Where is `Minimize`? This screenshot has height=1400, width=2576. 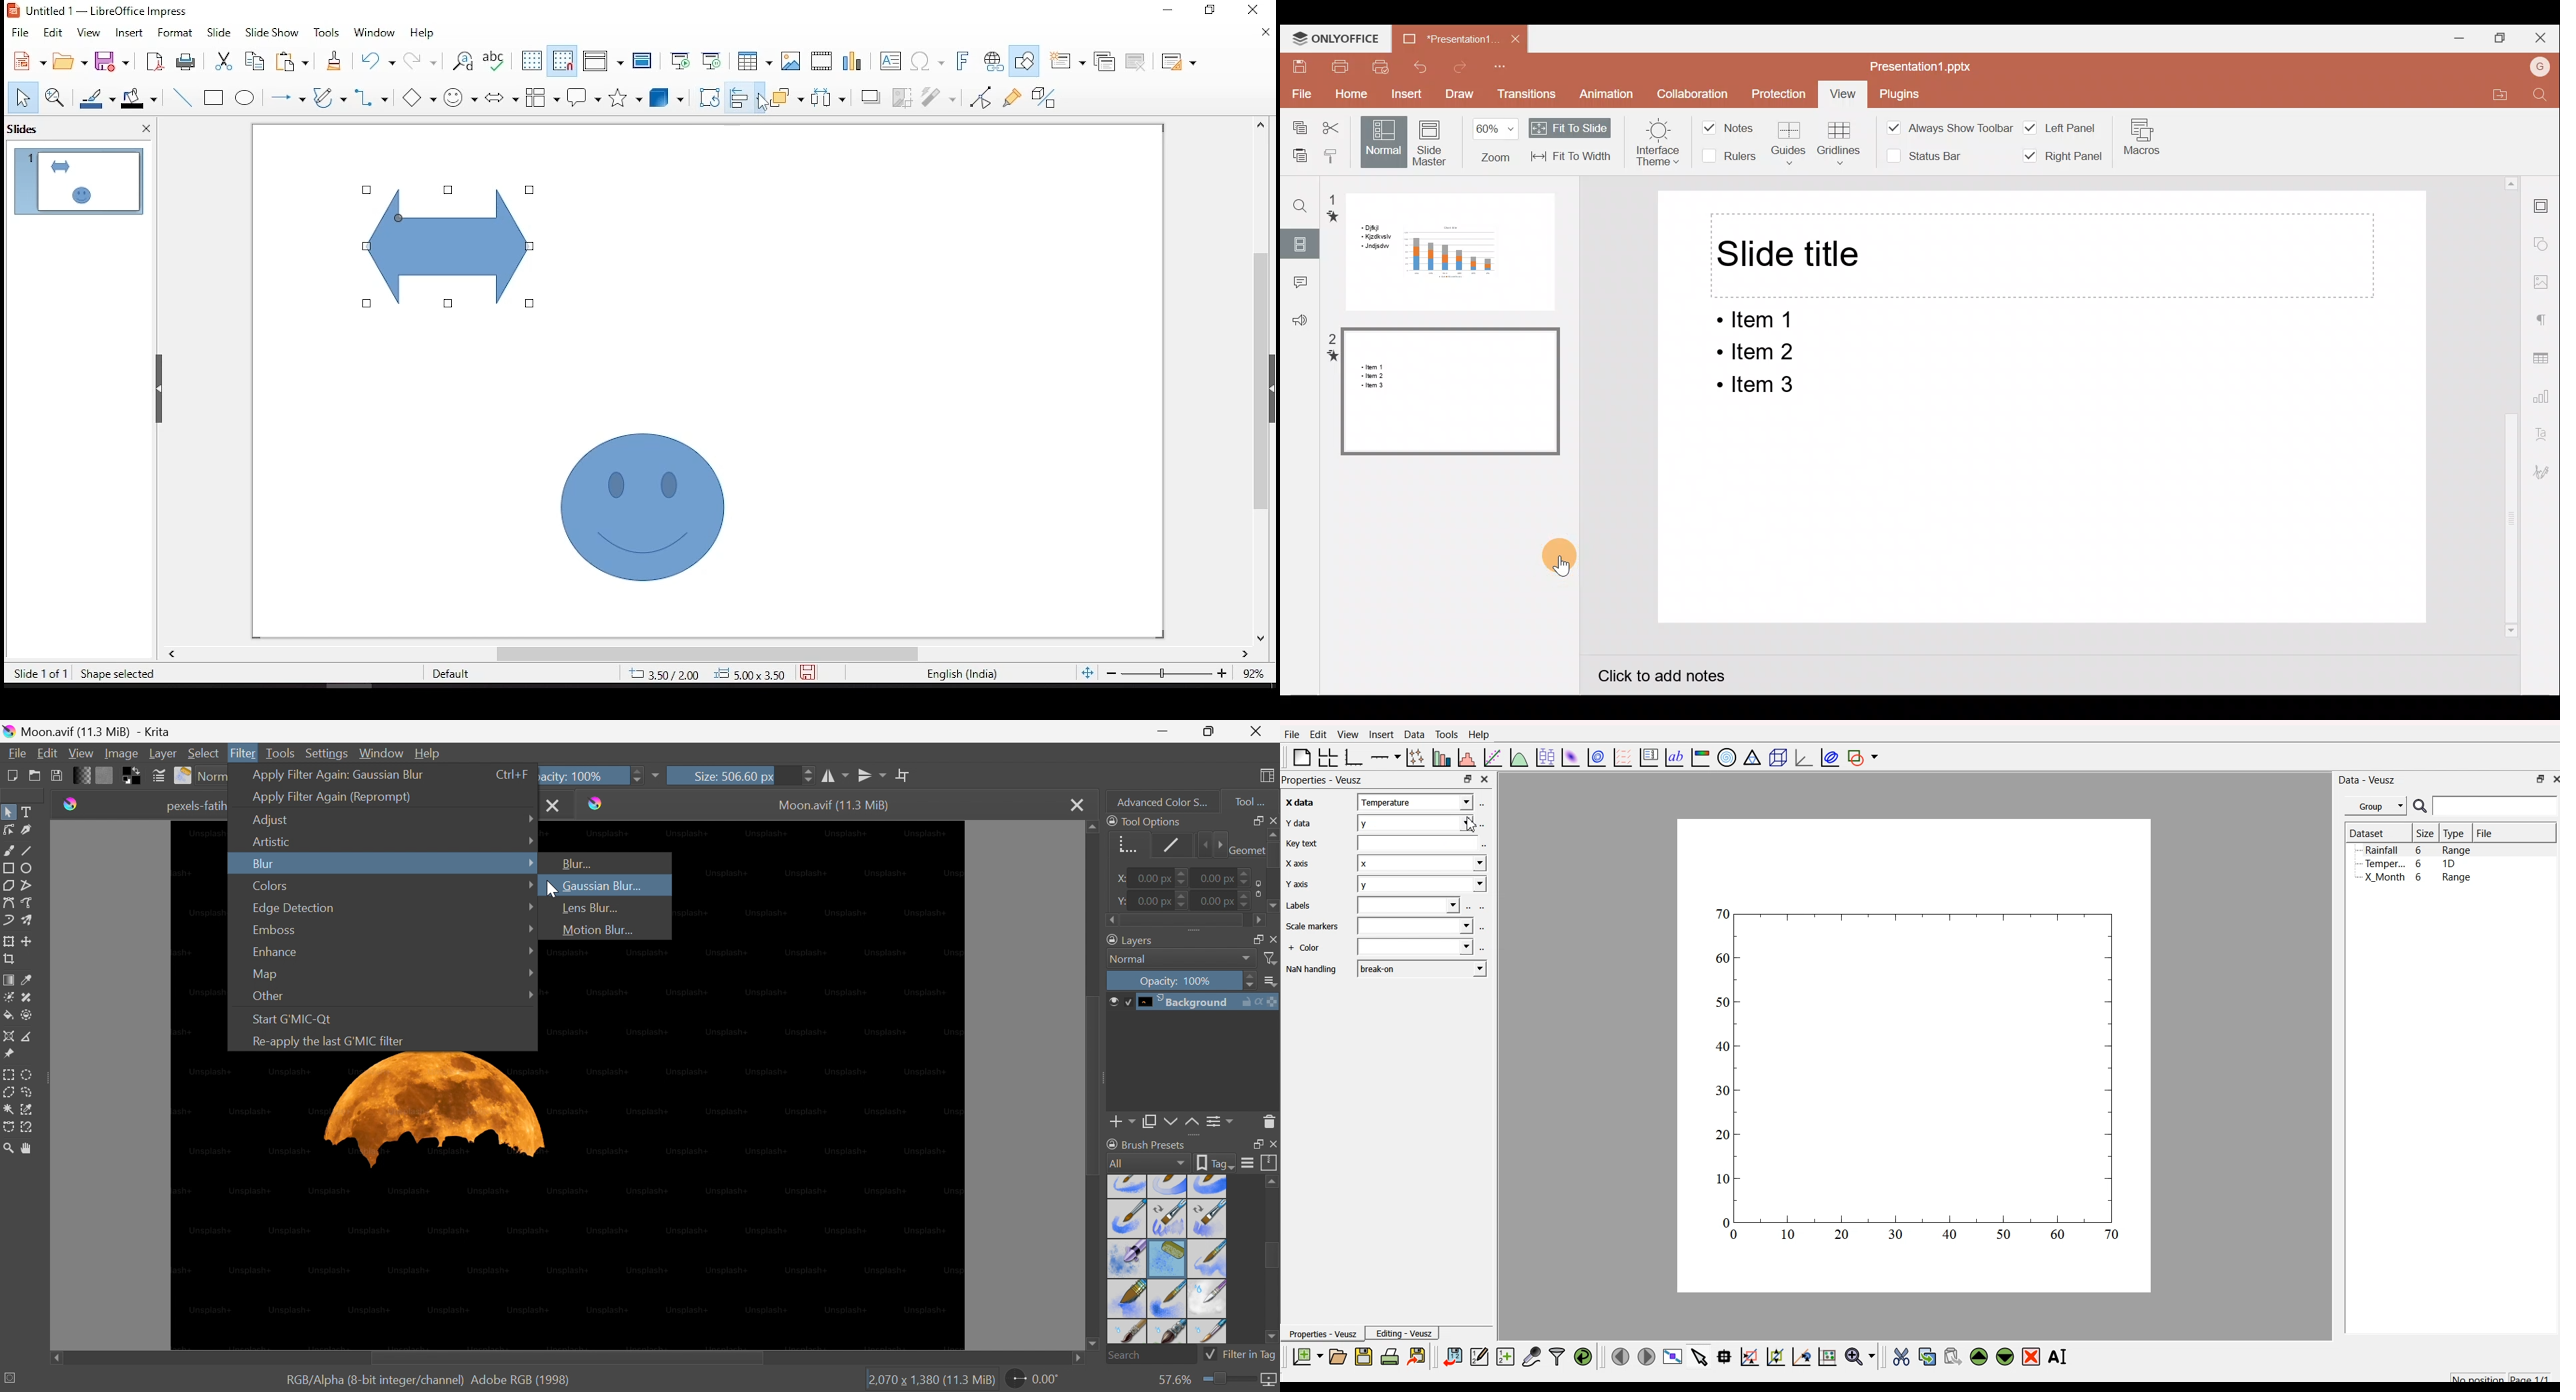
Minimize is located at coordinates (2449, 37).